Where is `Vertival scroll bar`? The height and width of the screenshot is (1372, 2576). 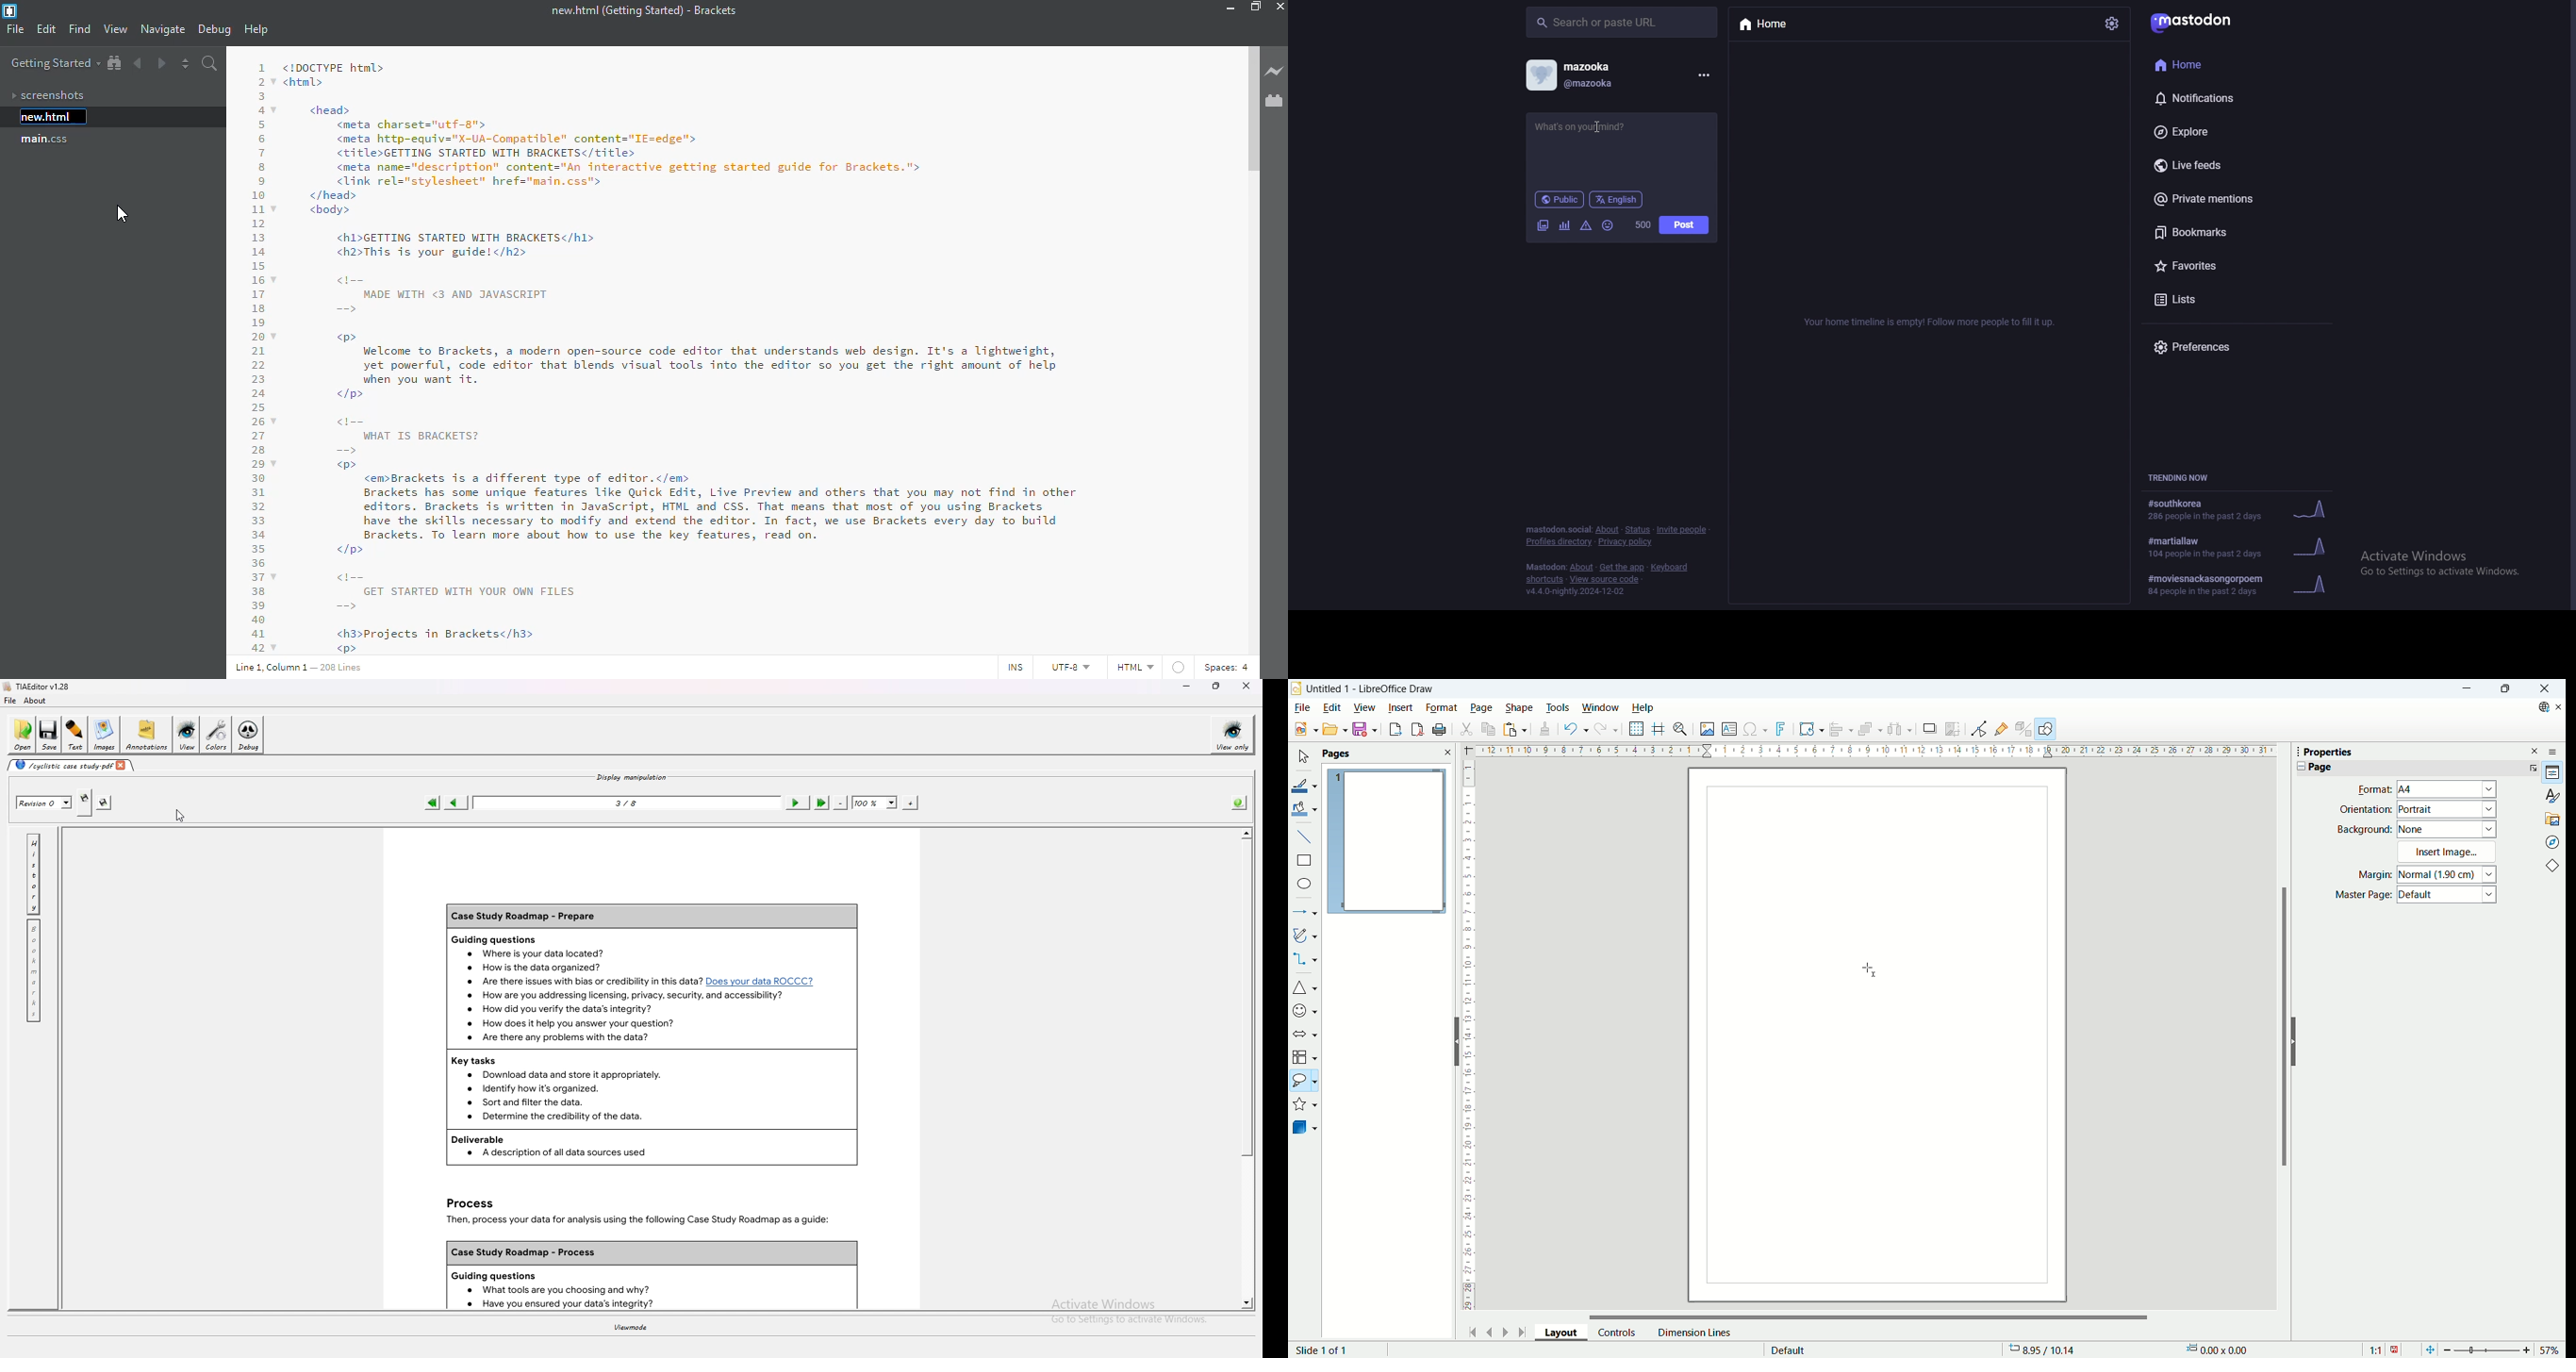
Vertival scroll bar is located at coordinates (2282, 1033).